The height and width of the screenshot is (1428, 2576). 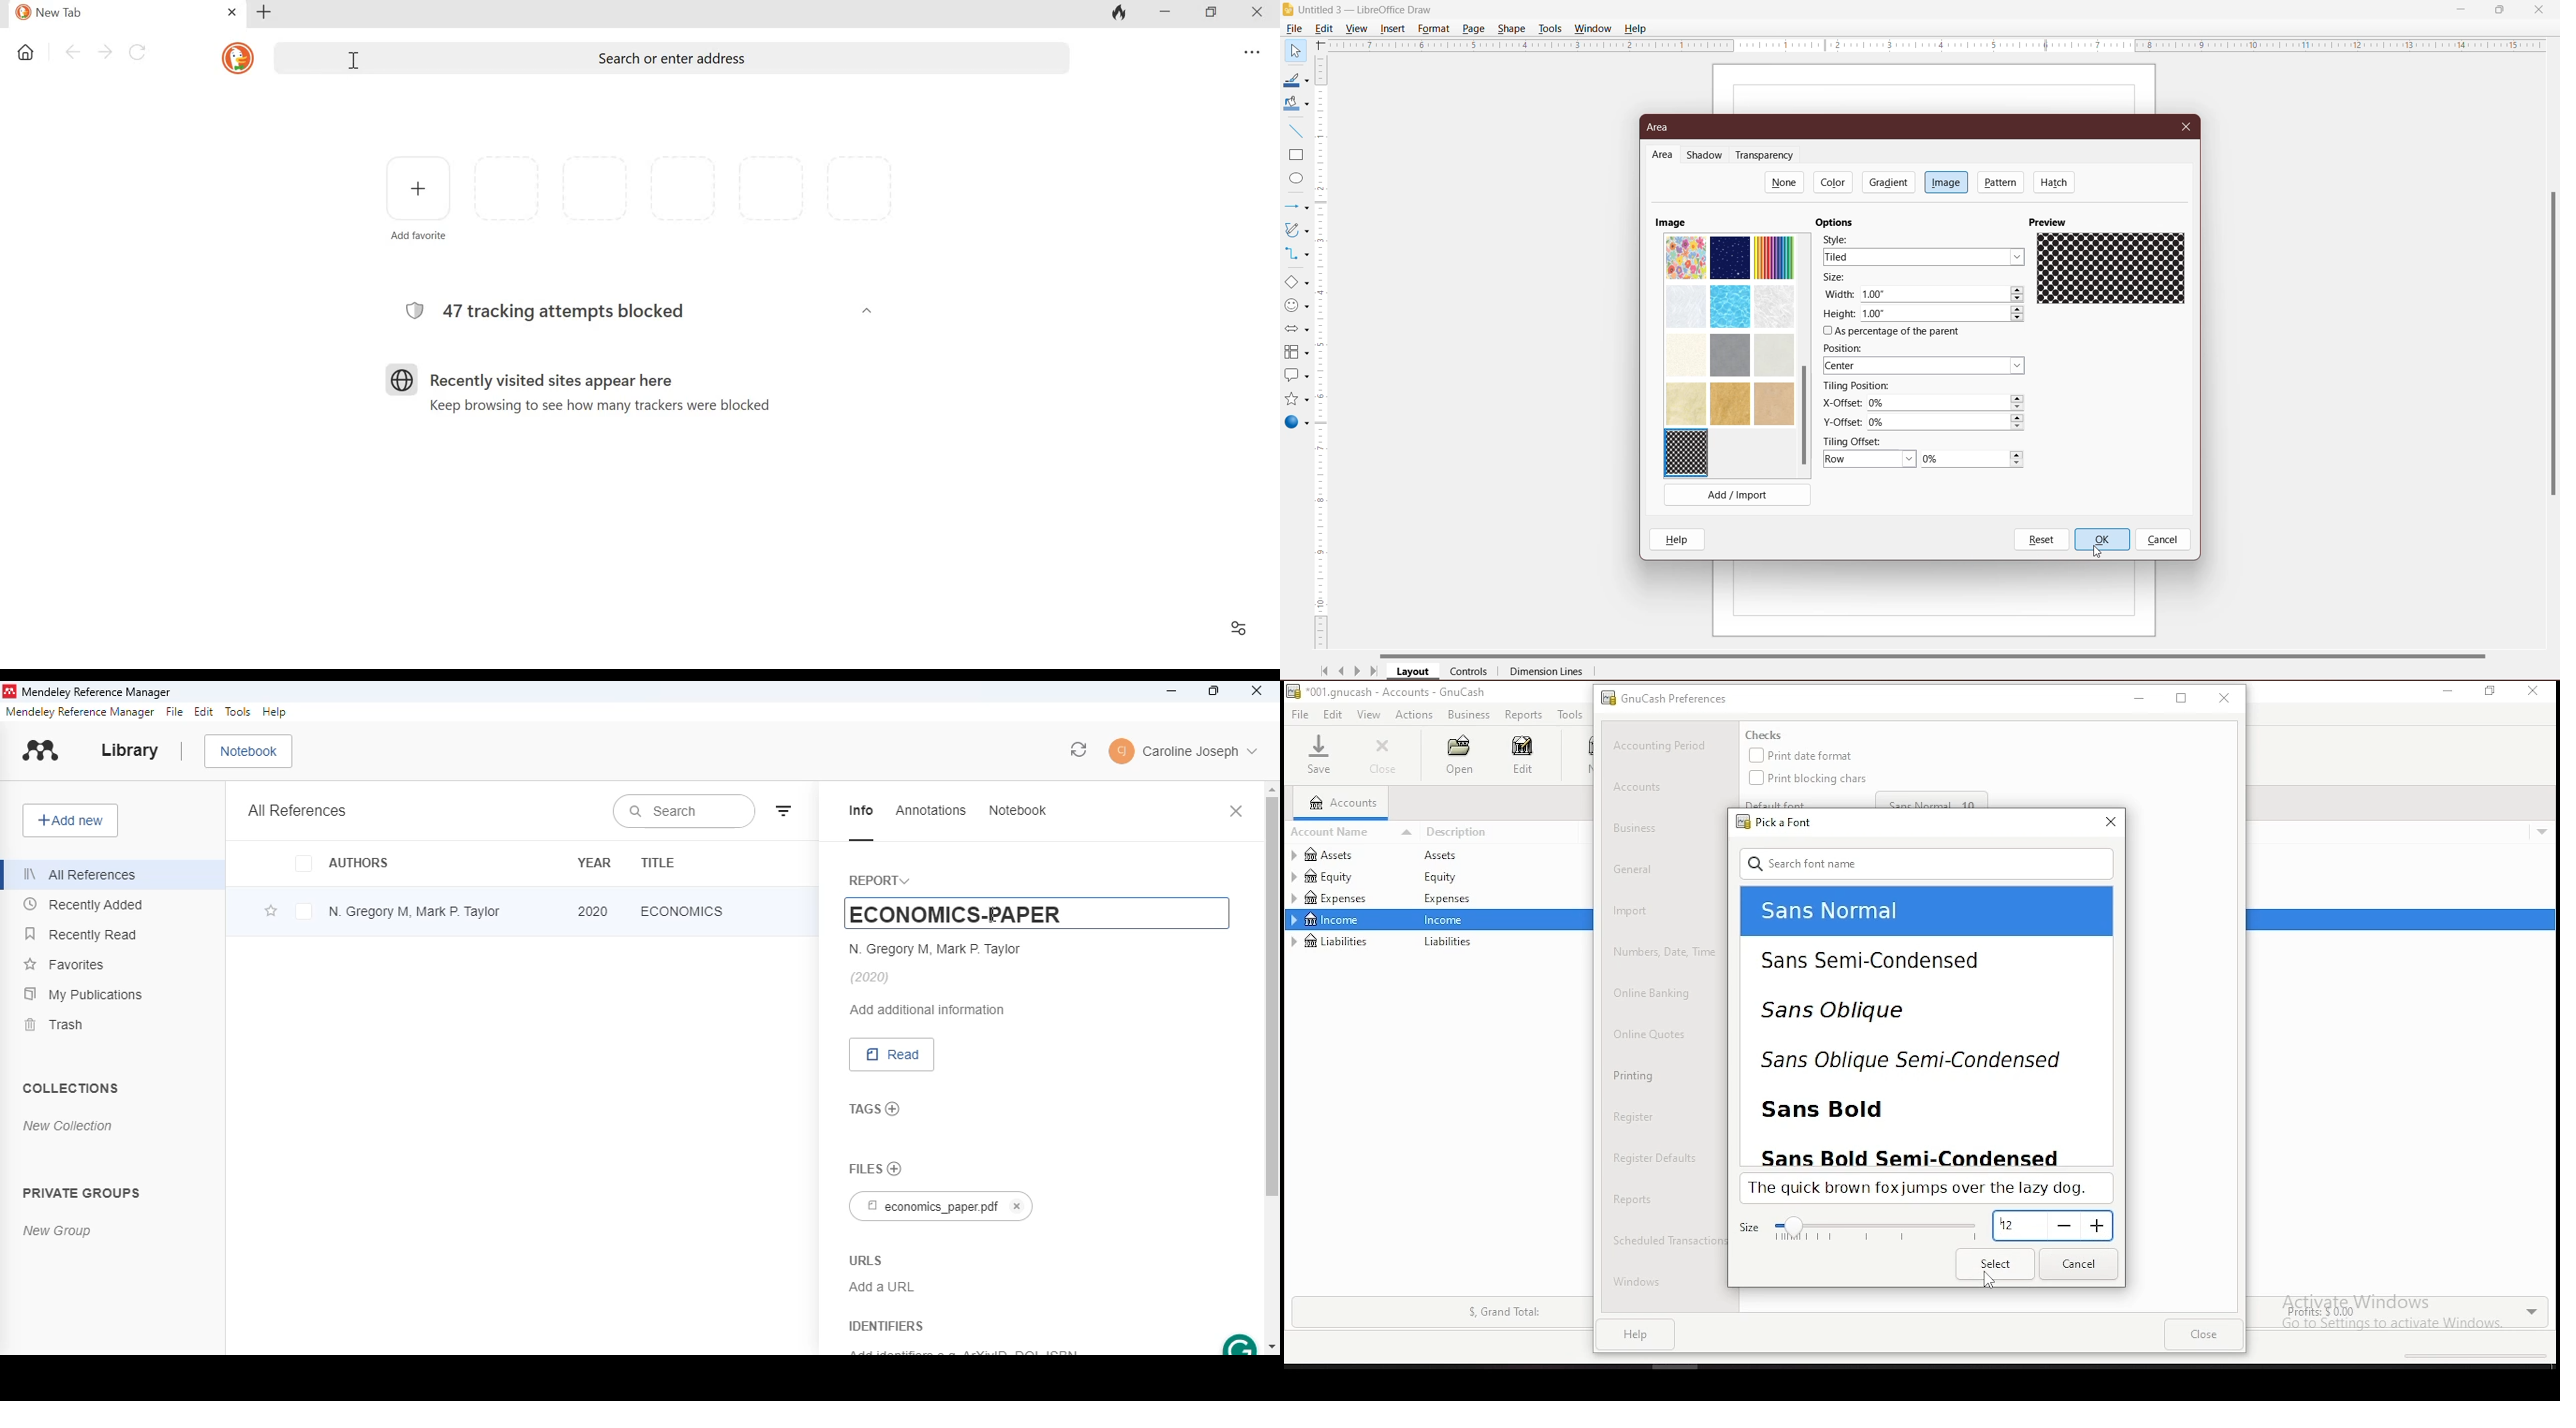 What do you see at coordinates (1079, 750) in the screenshot?
I see `sync` at bounding box center [1079, 750].